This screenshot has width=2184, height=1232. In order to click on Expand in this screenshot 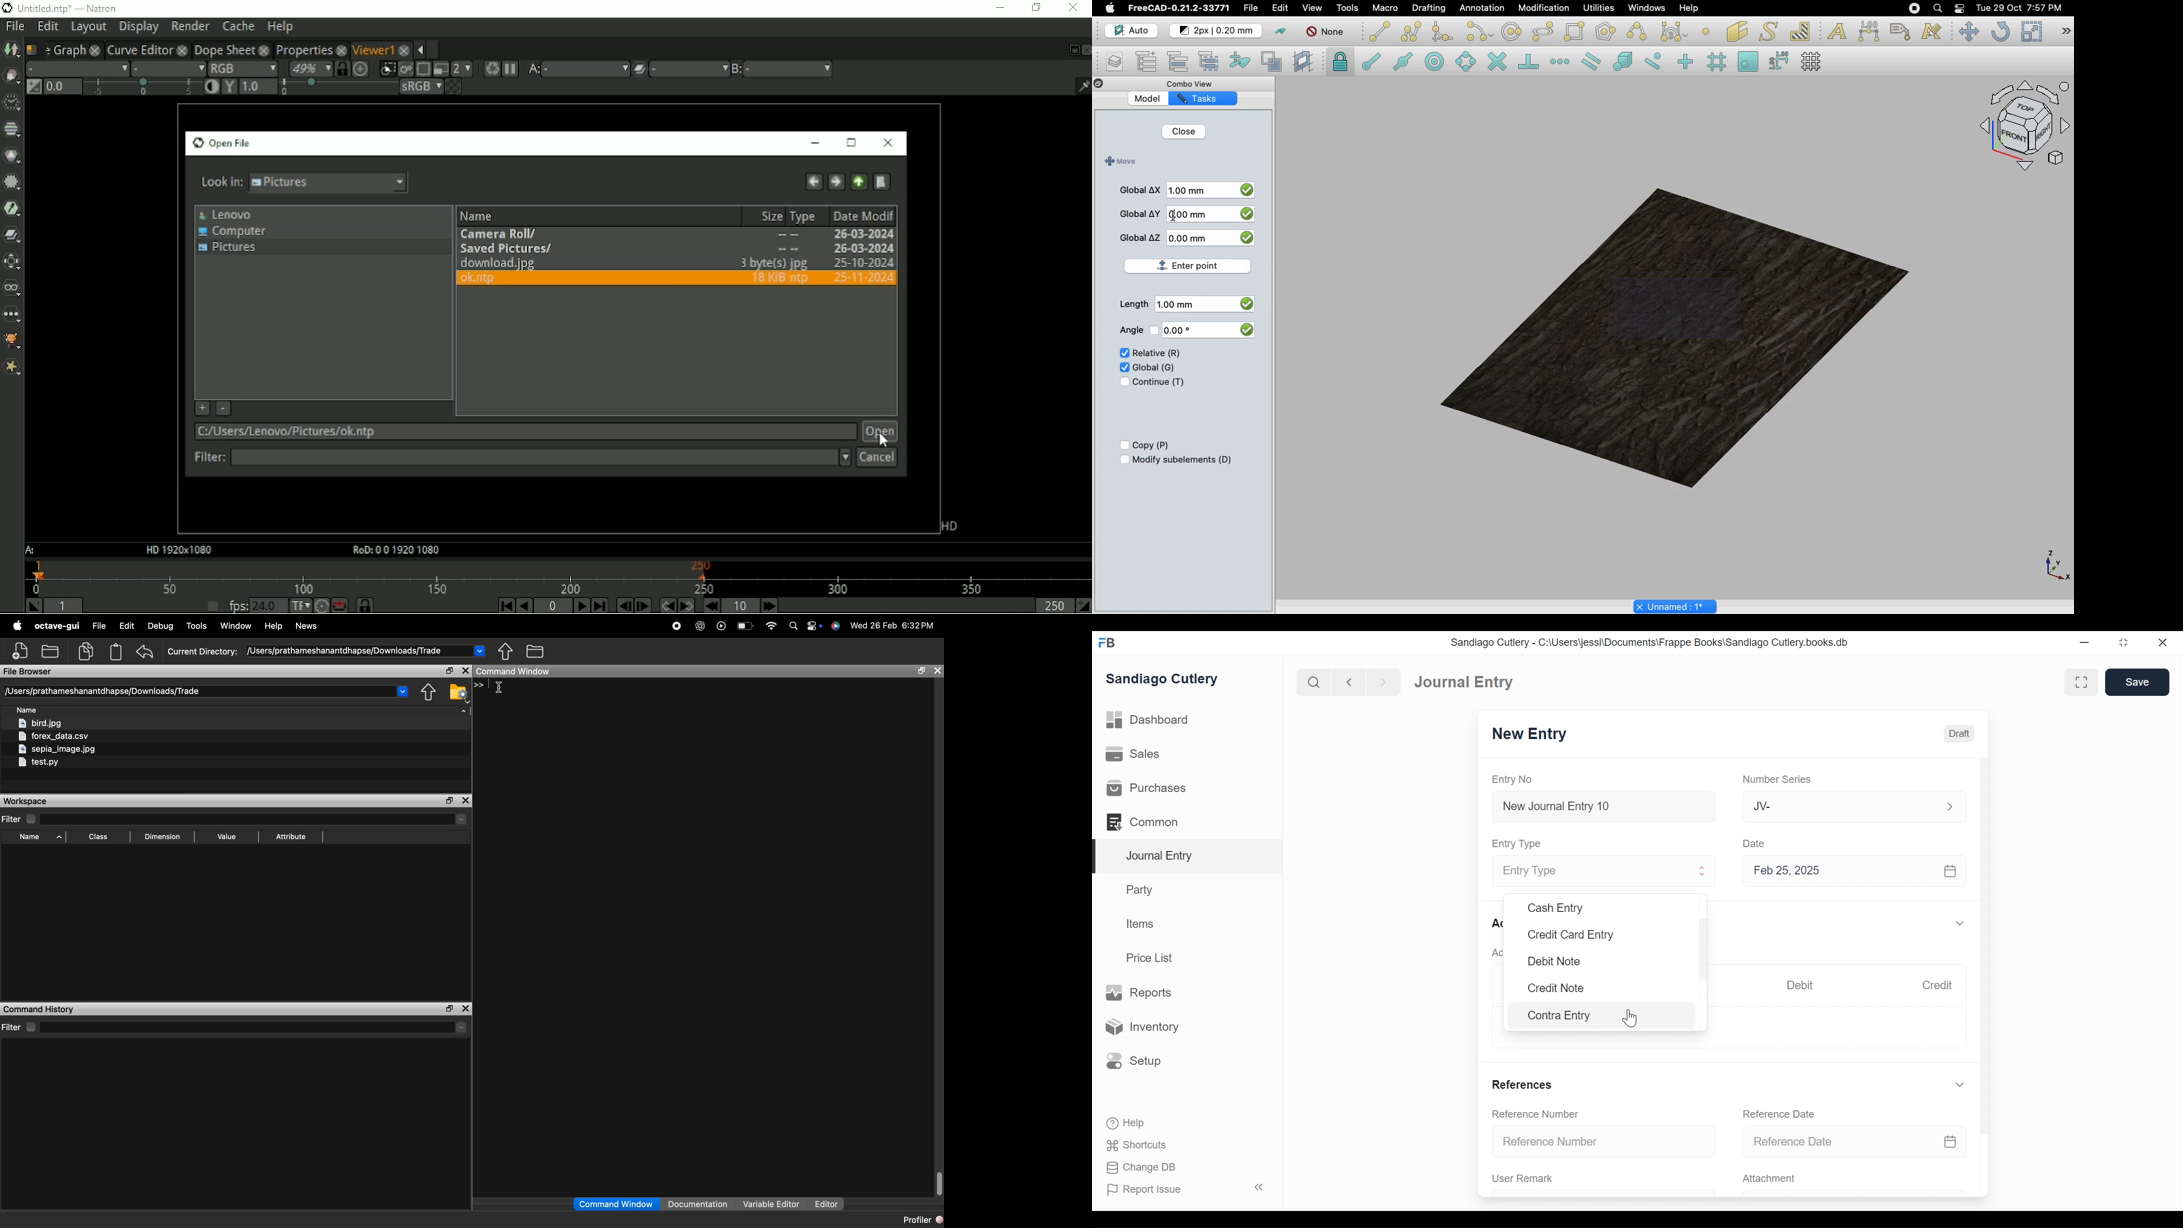, I will do `click(1704, 873)`.